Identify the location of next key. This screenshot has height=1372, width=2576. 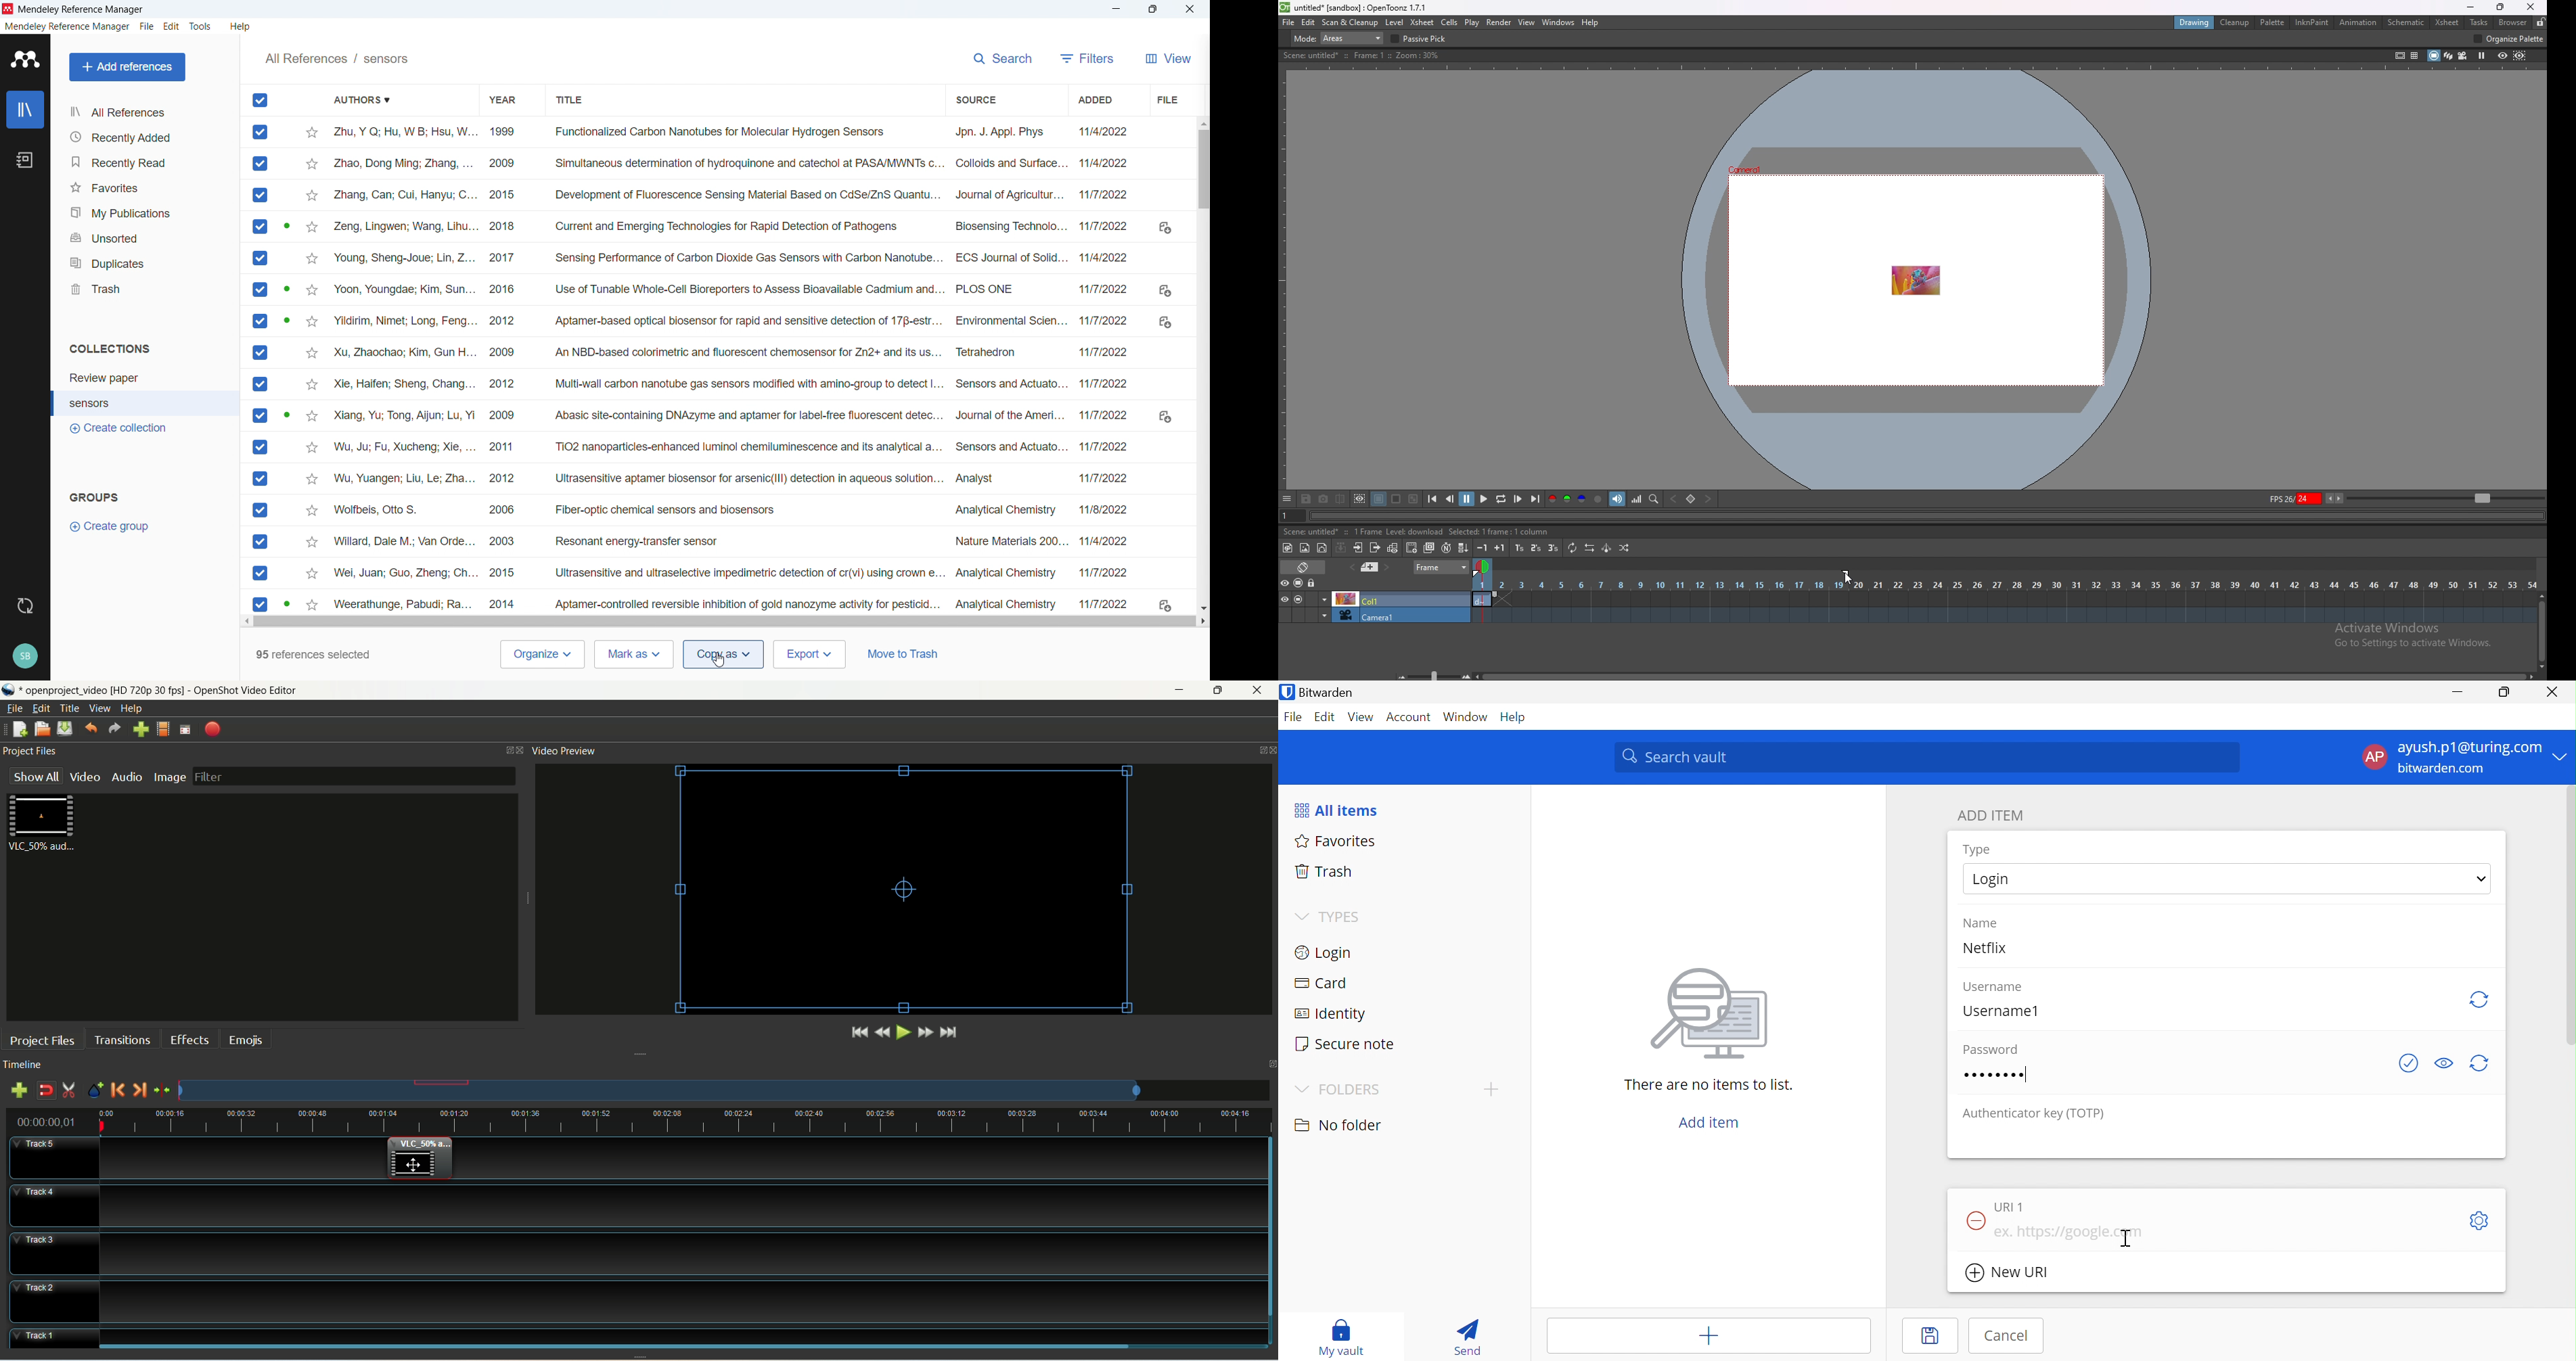
(1707, 498).